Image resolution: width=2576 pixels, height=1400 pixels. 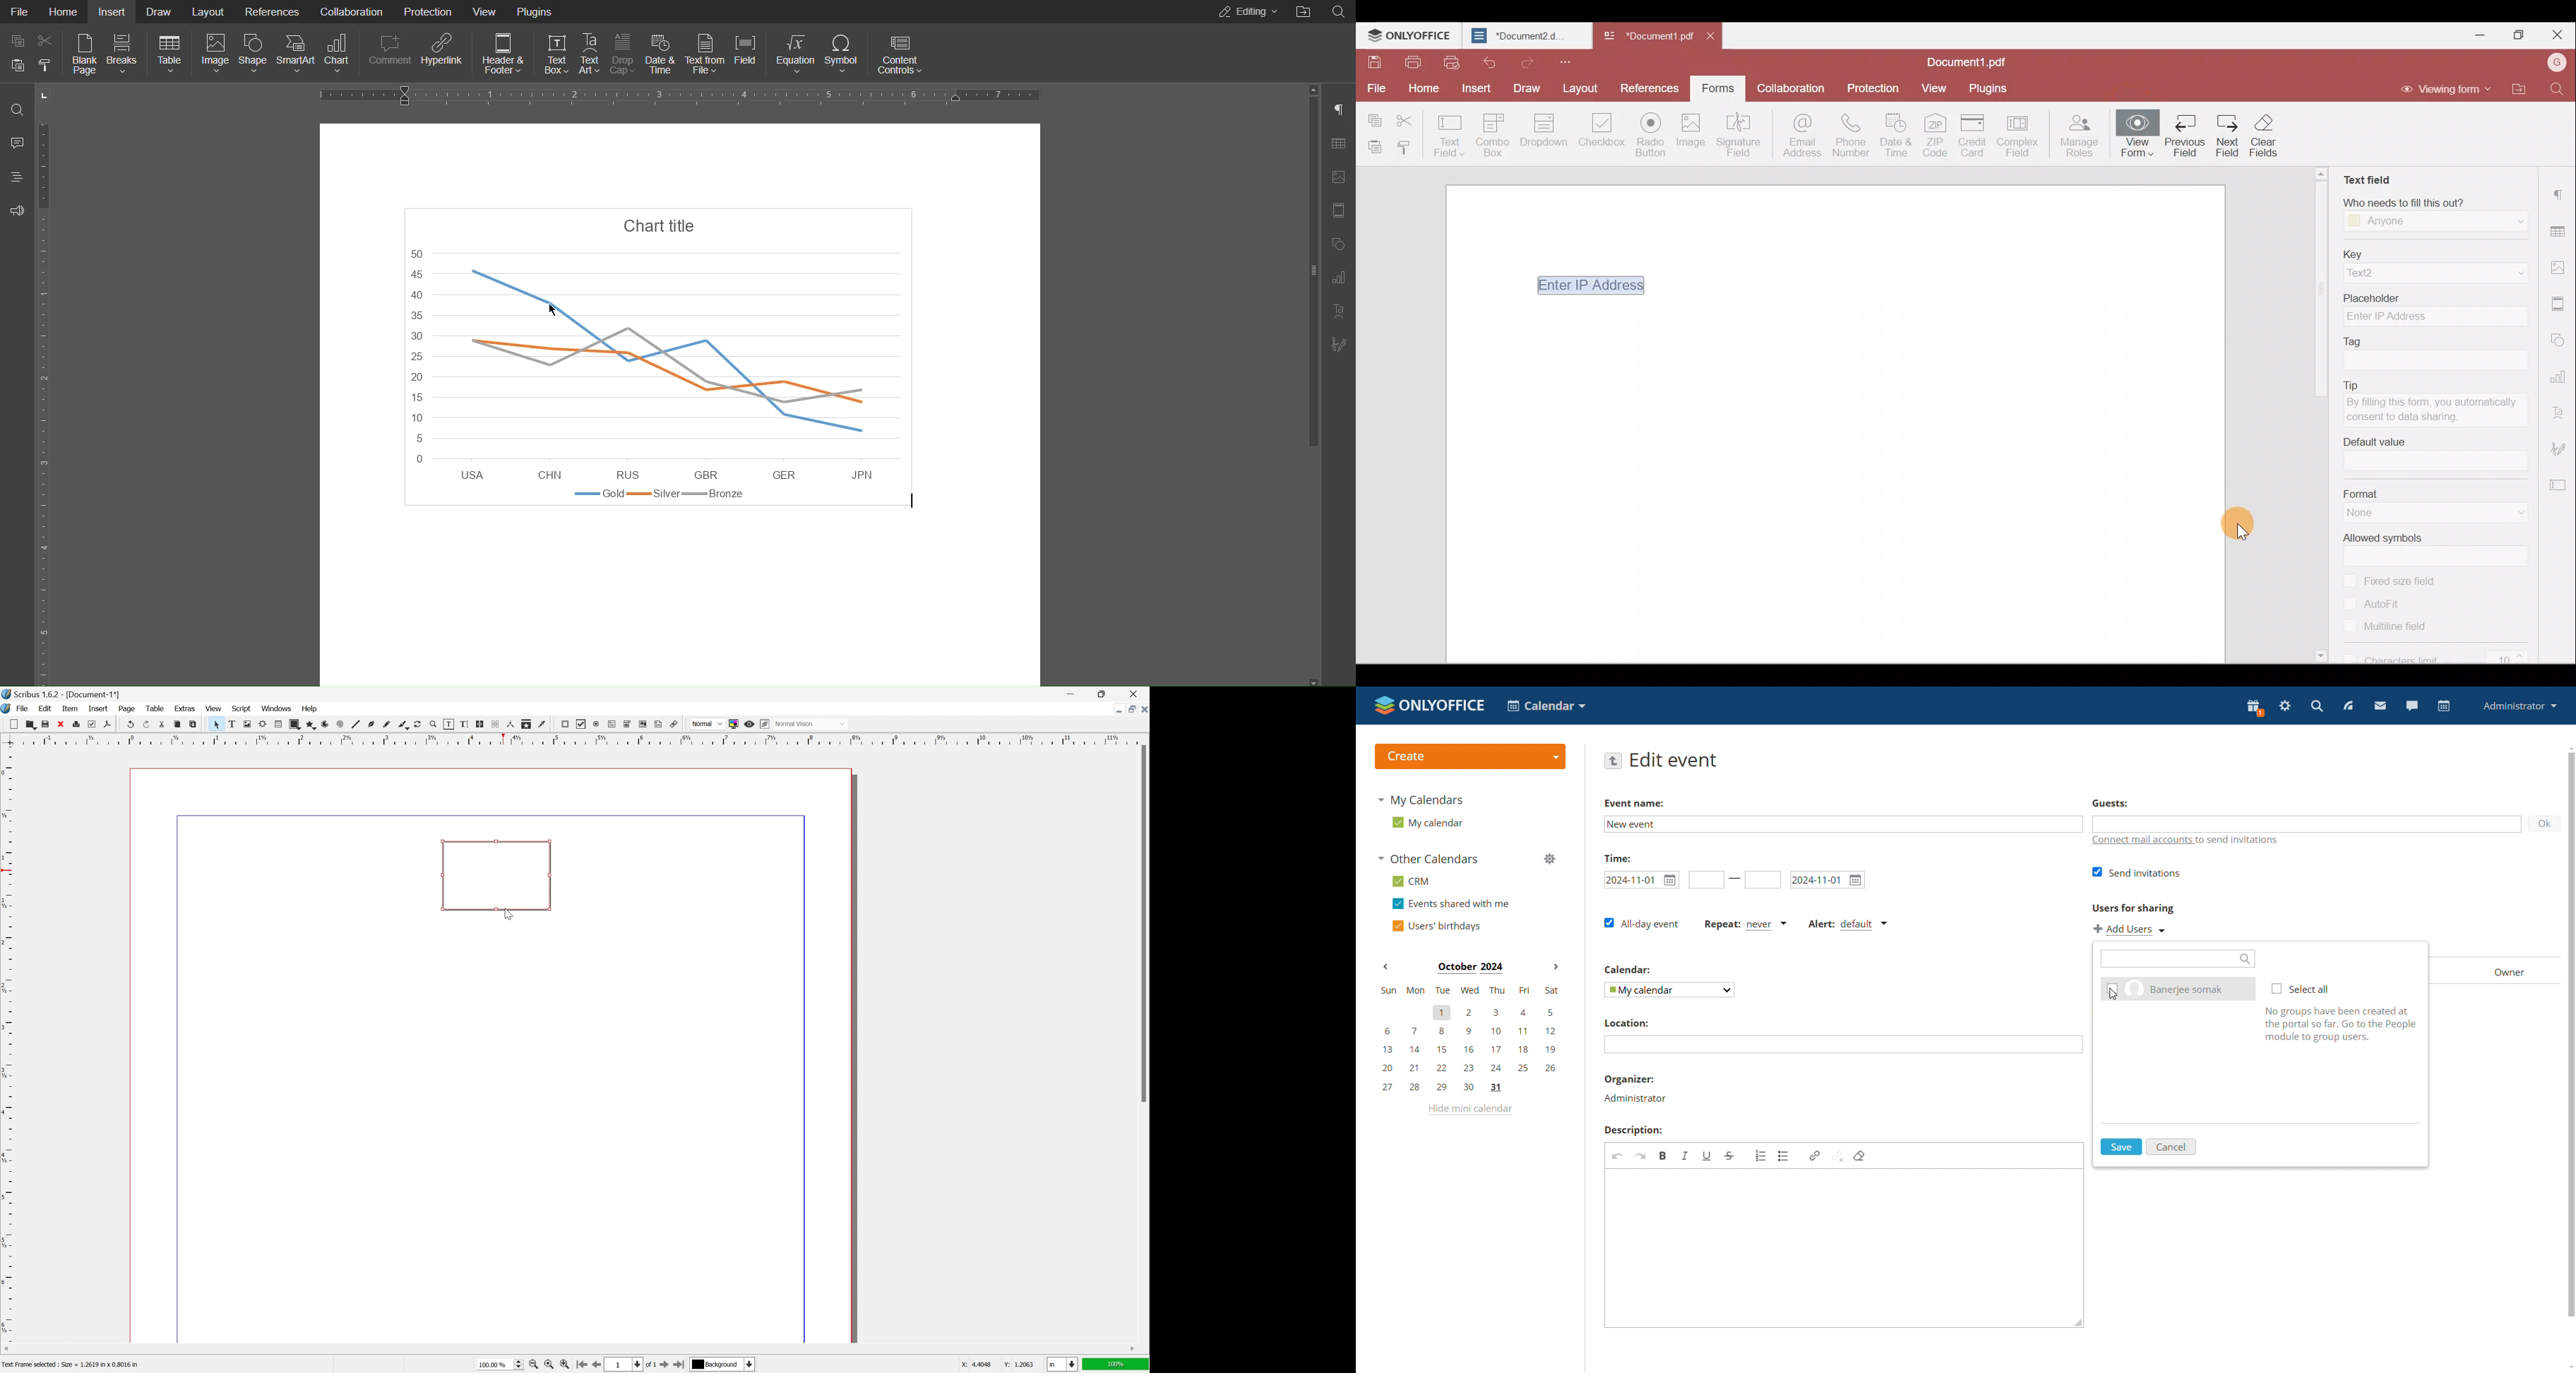 What do you see at coordinates (1427, 87) in the screenshot?
I see `Home` at bounding box center [1427, 87].